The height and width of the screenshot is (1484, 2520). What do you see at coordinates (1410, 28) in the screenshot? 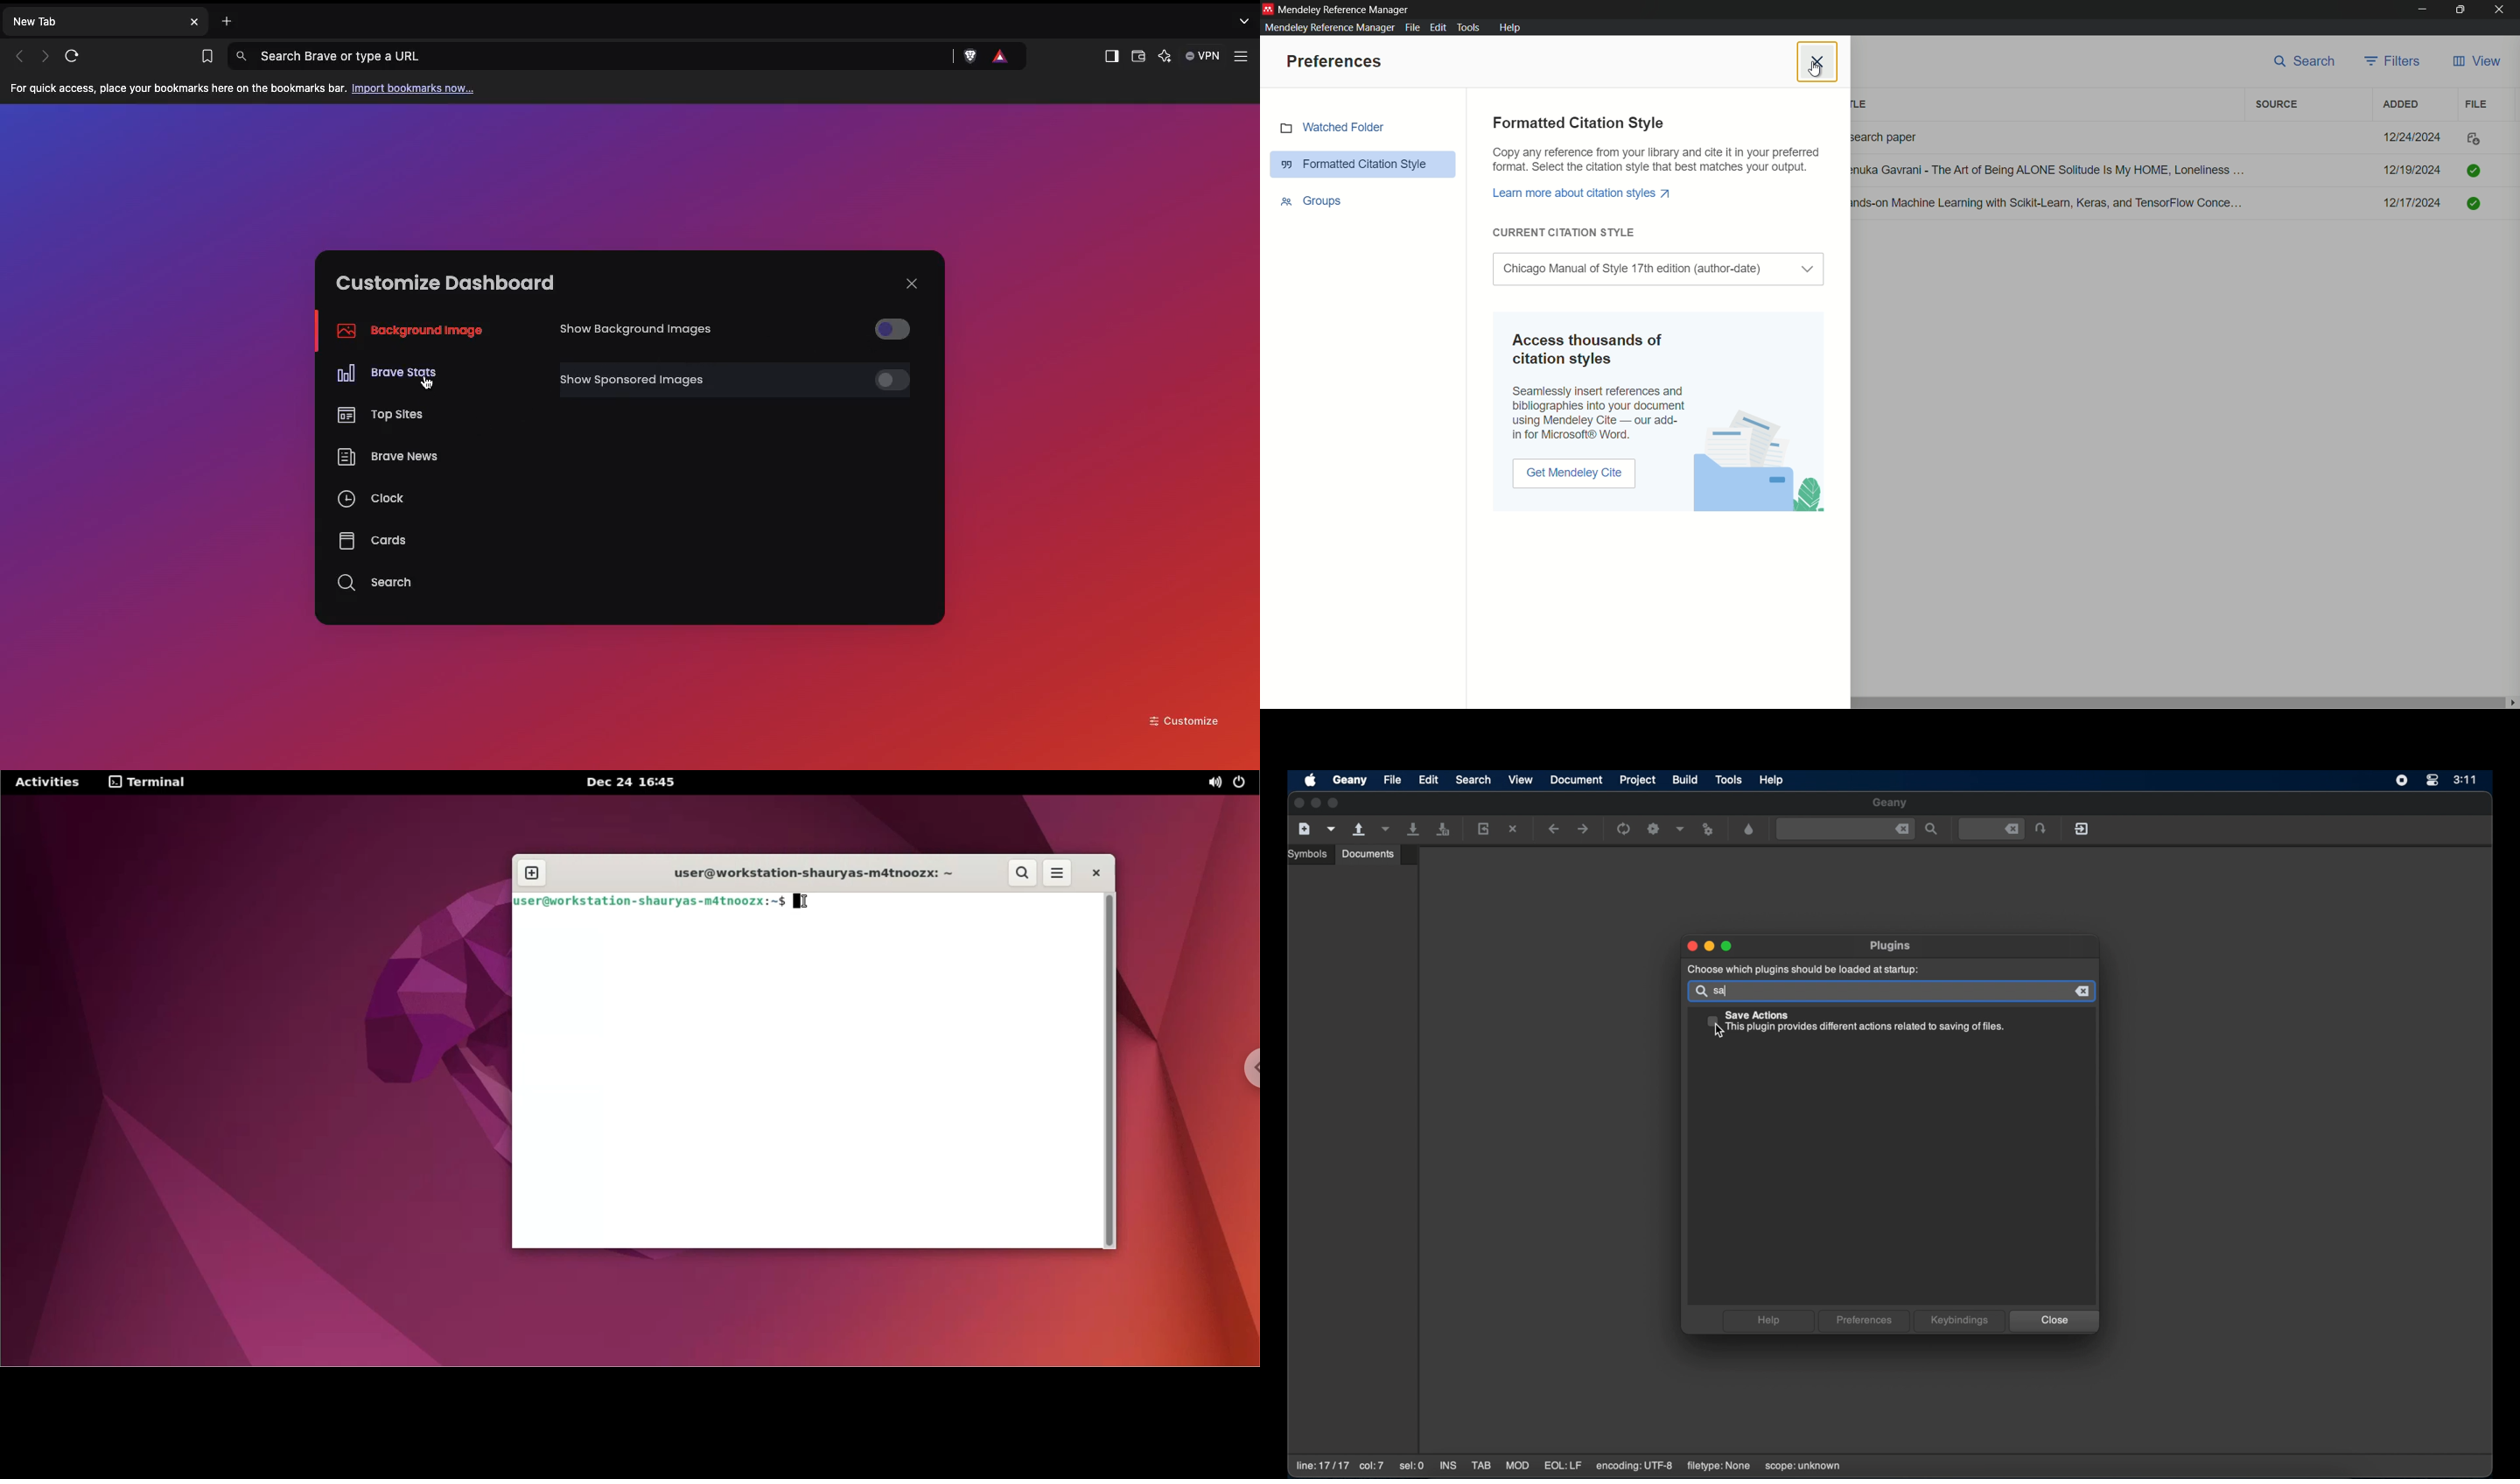
I see `file menu` at bounding box center [1410, 28].